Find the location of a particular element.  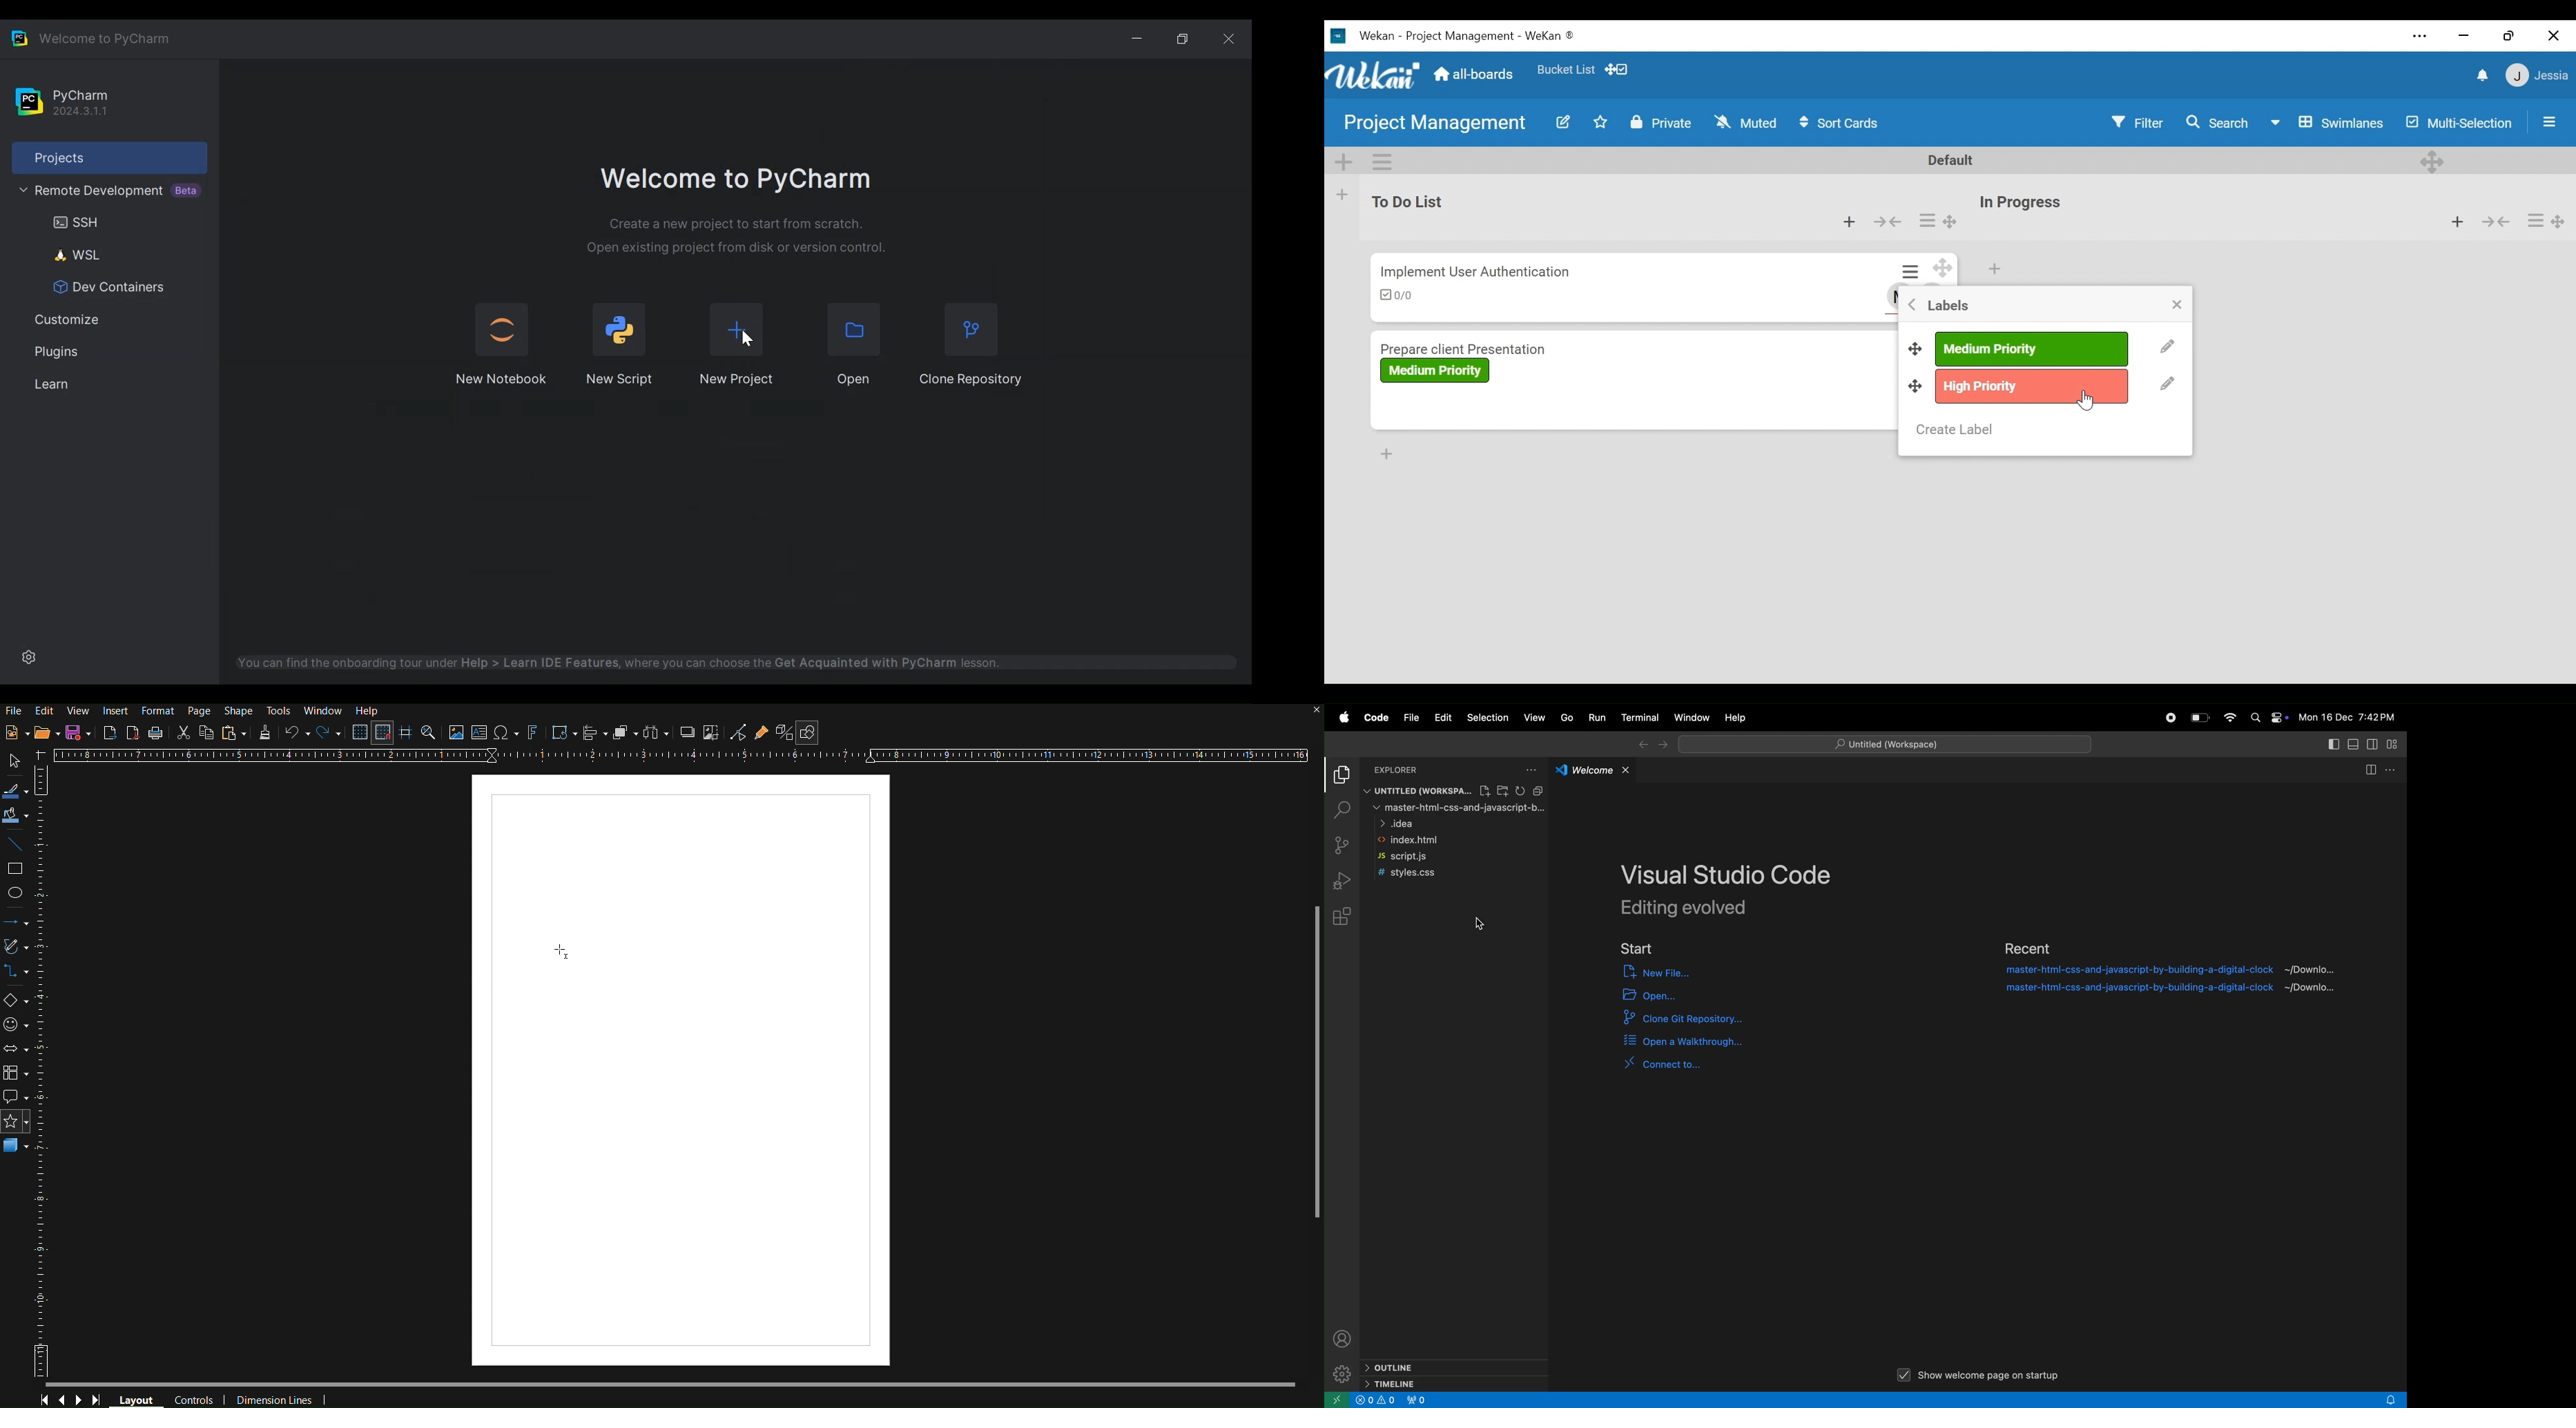

options is located at coordinates (1529, 770).